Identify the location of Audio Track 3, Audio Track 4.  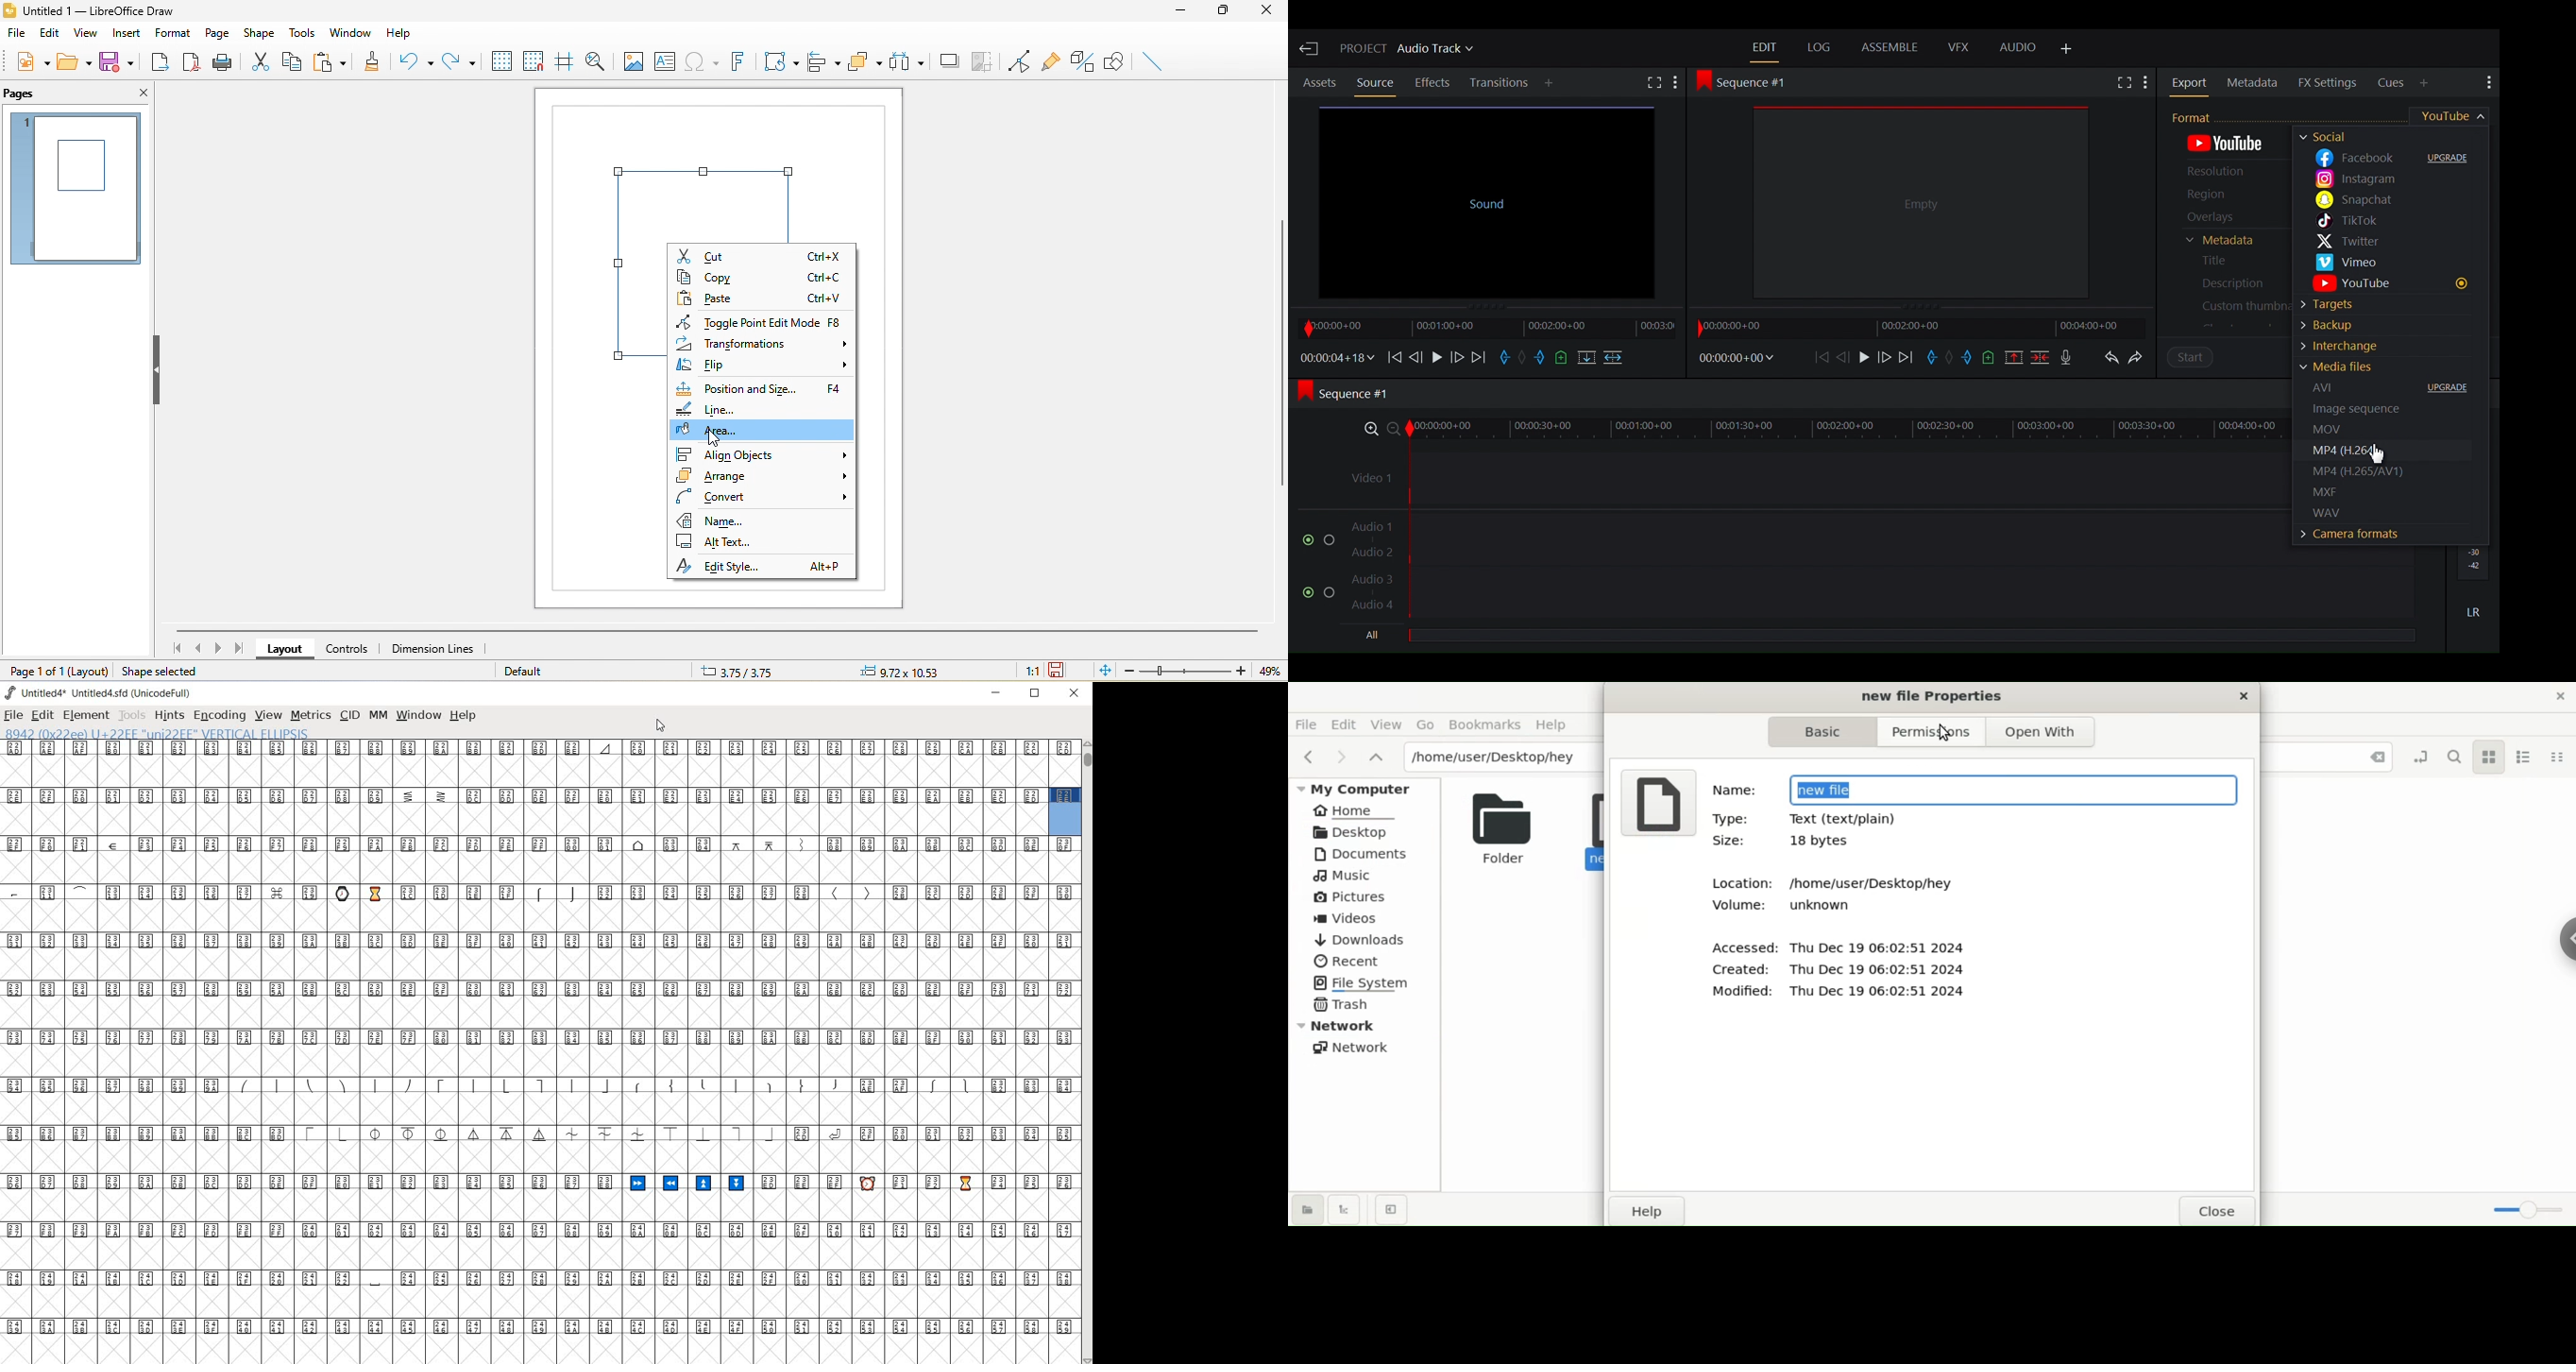
(1880, 595).